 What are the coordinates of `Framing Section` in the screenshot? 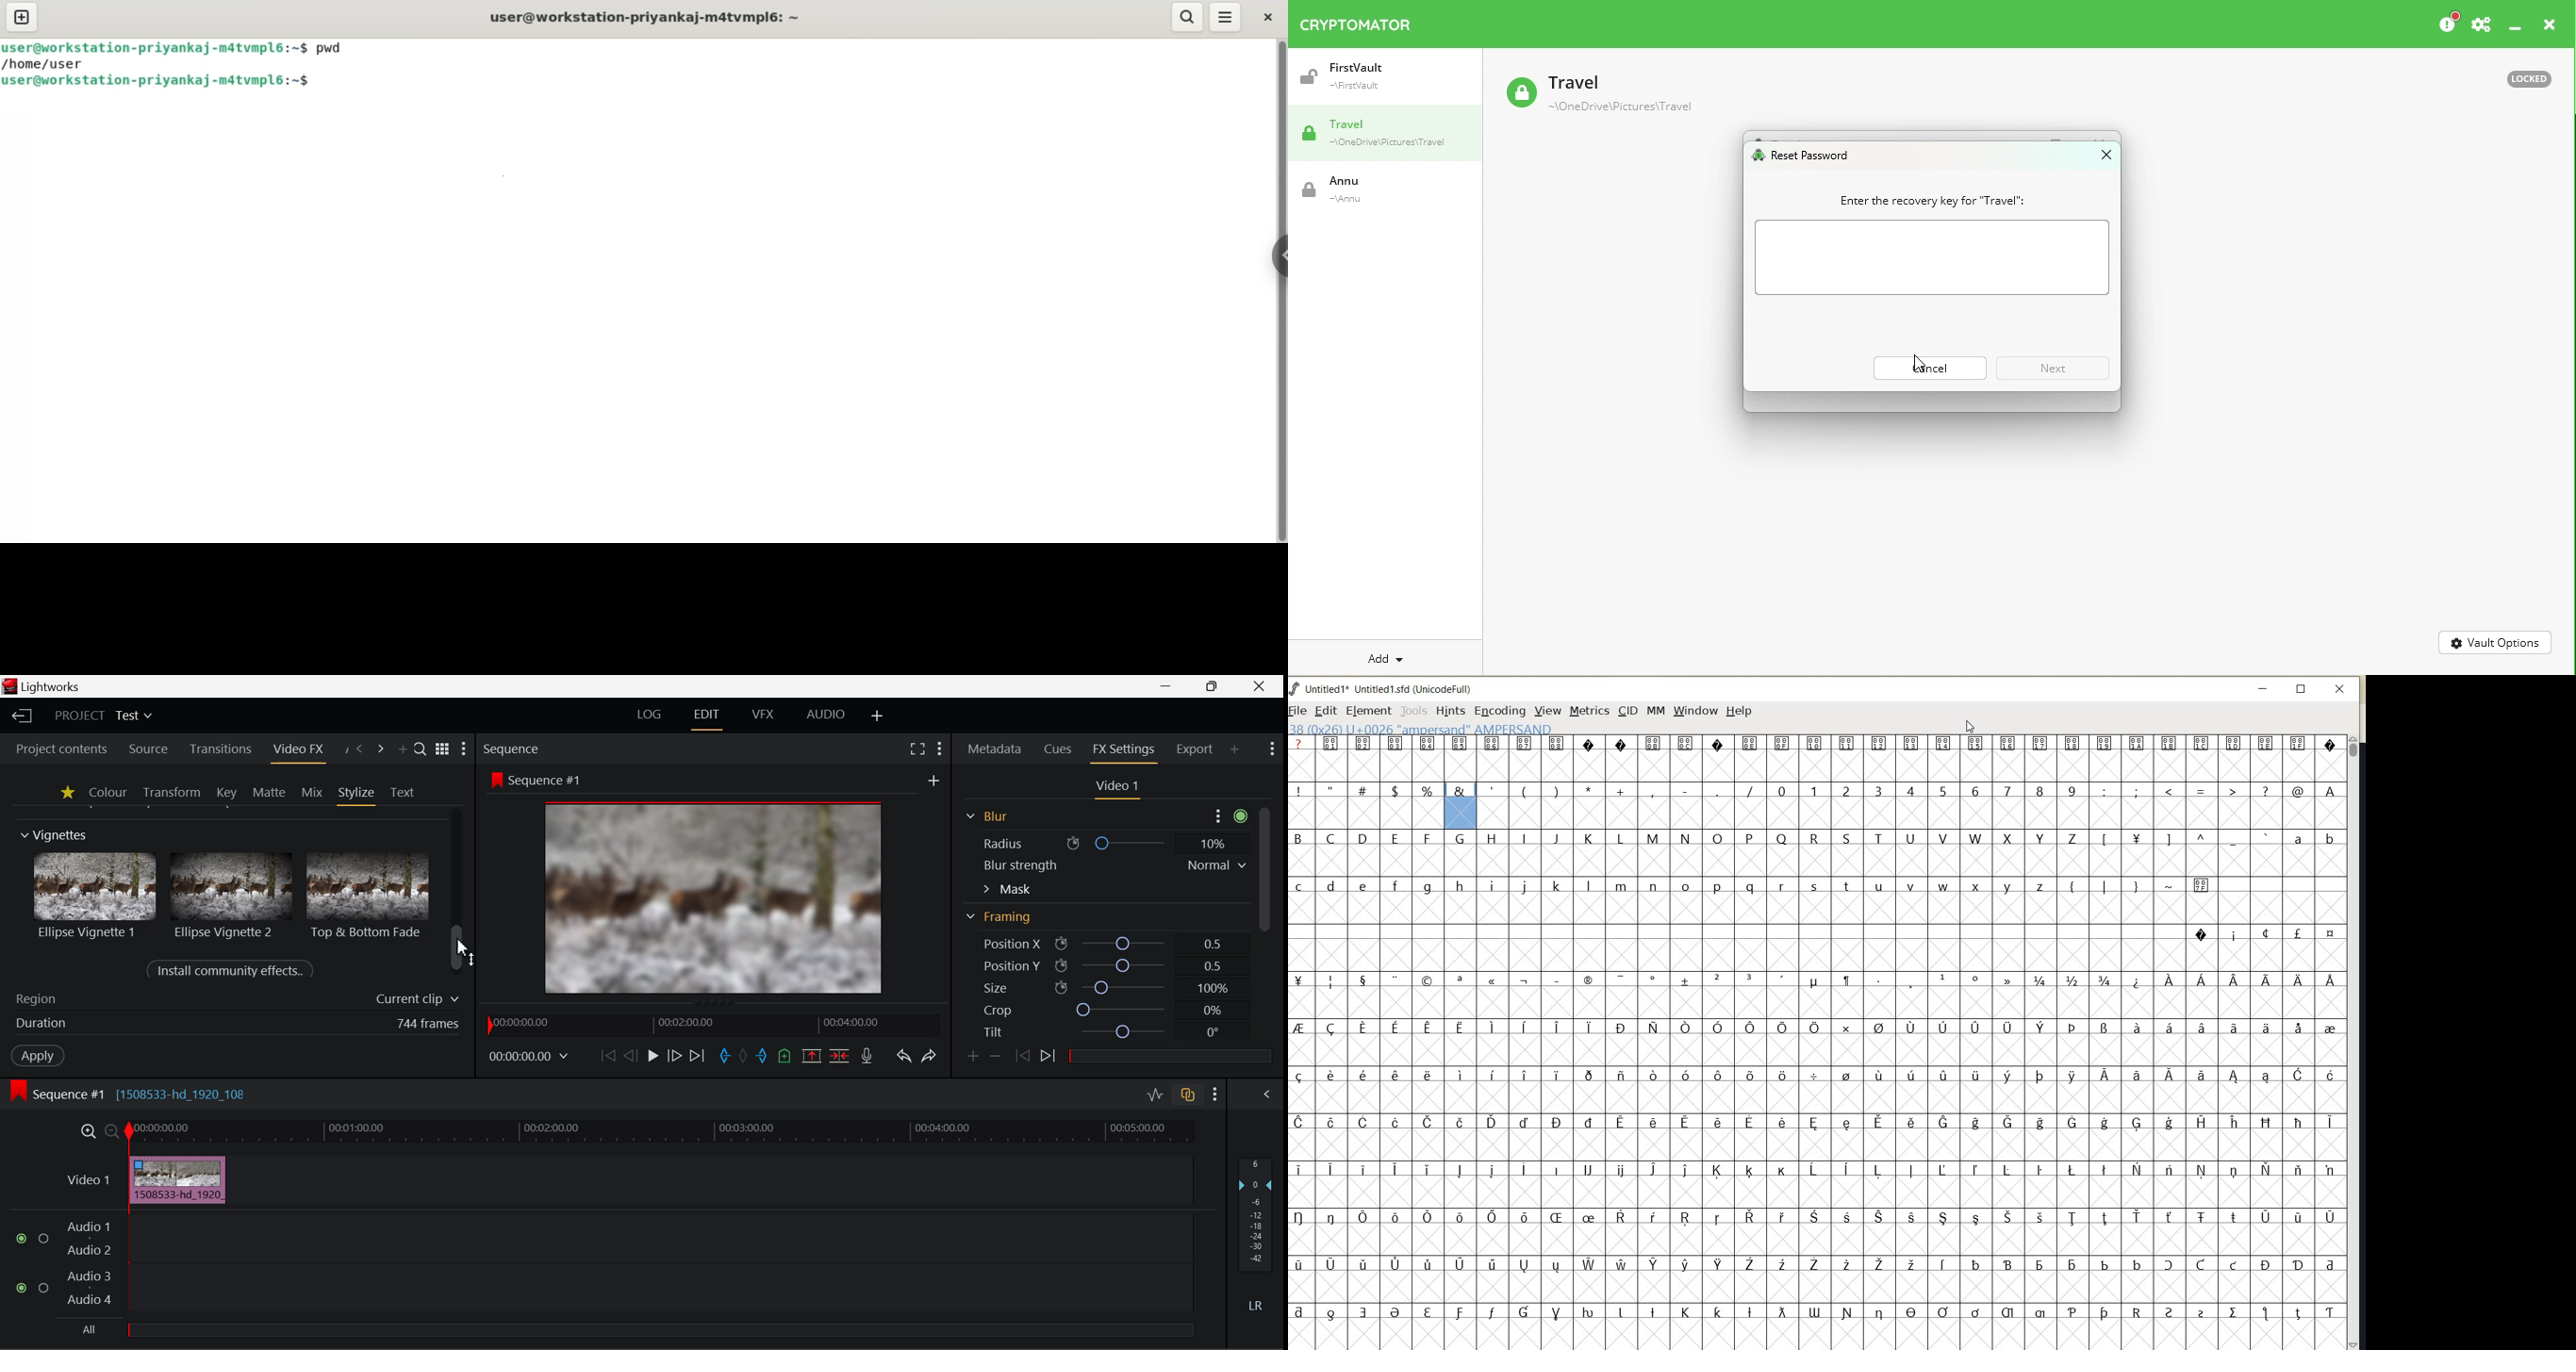 It's located at (1003, 922).